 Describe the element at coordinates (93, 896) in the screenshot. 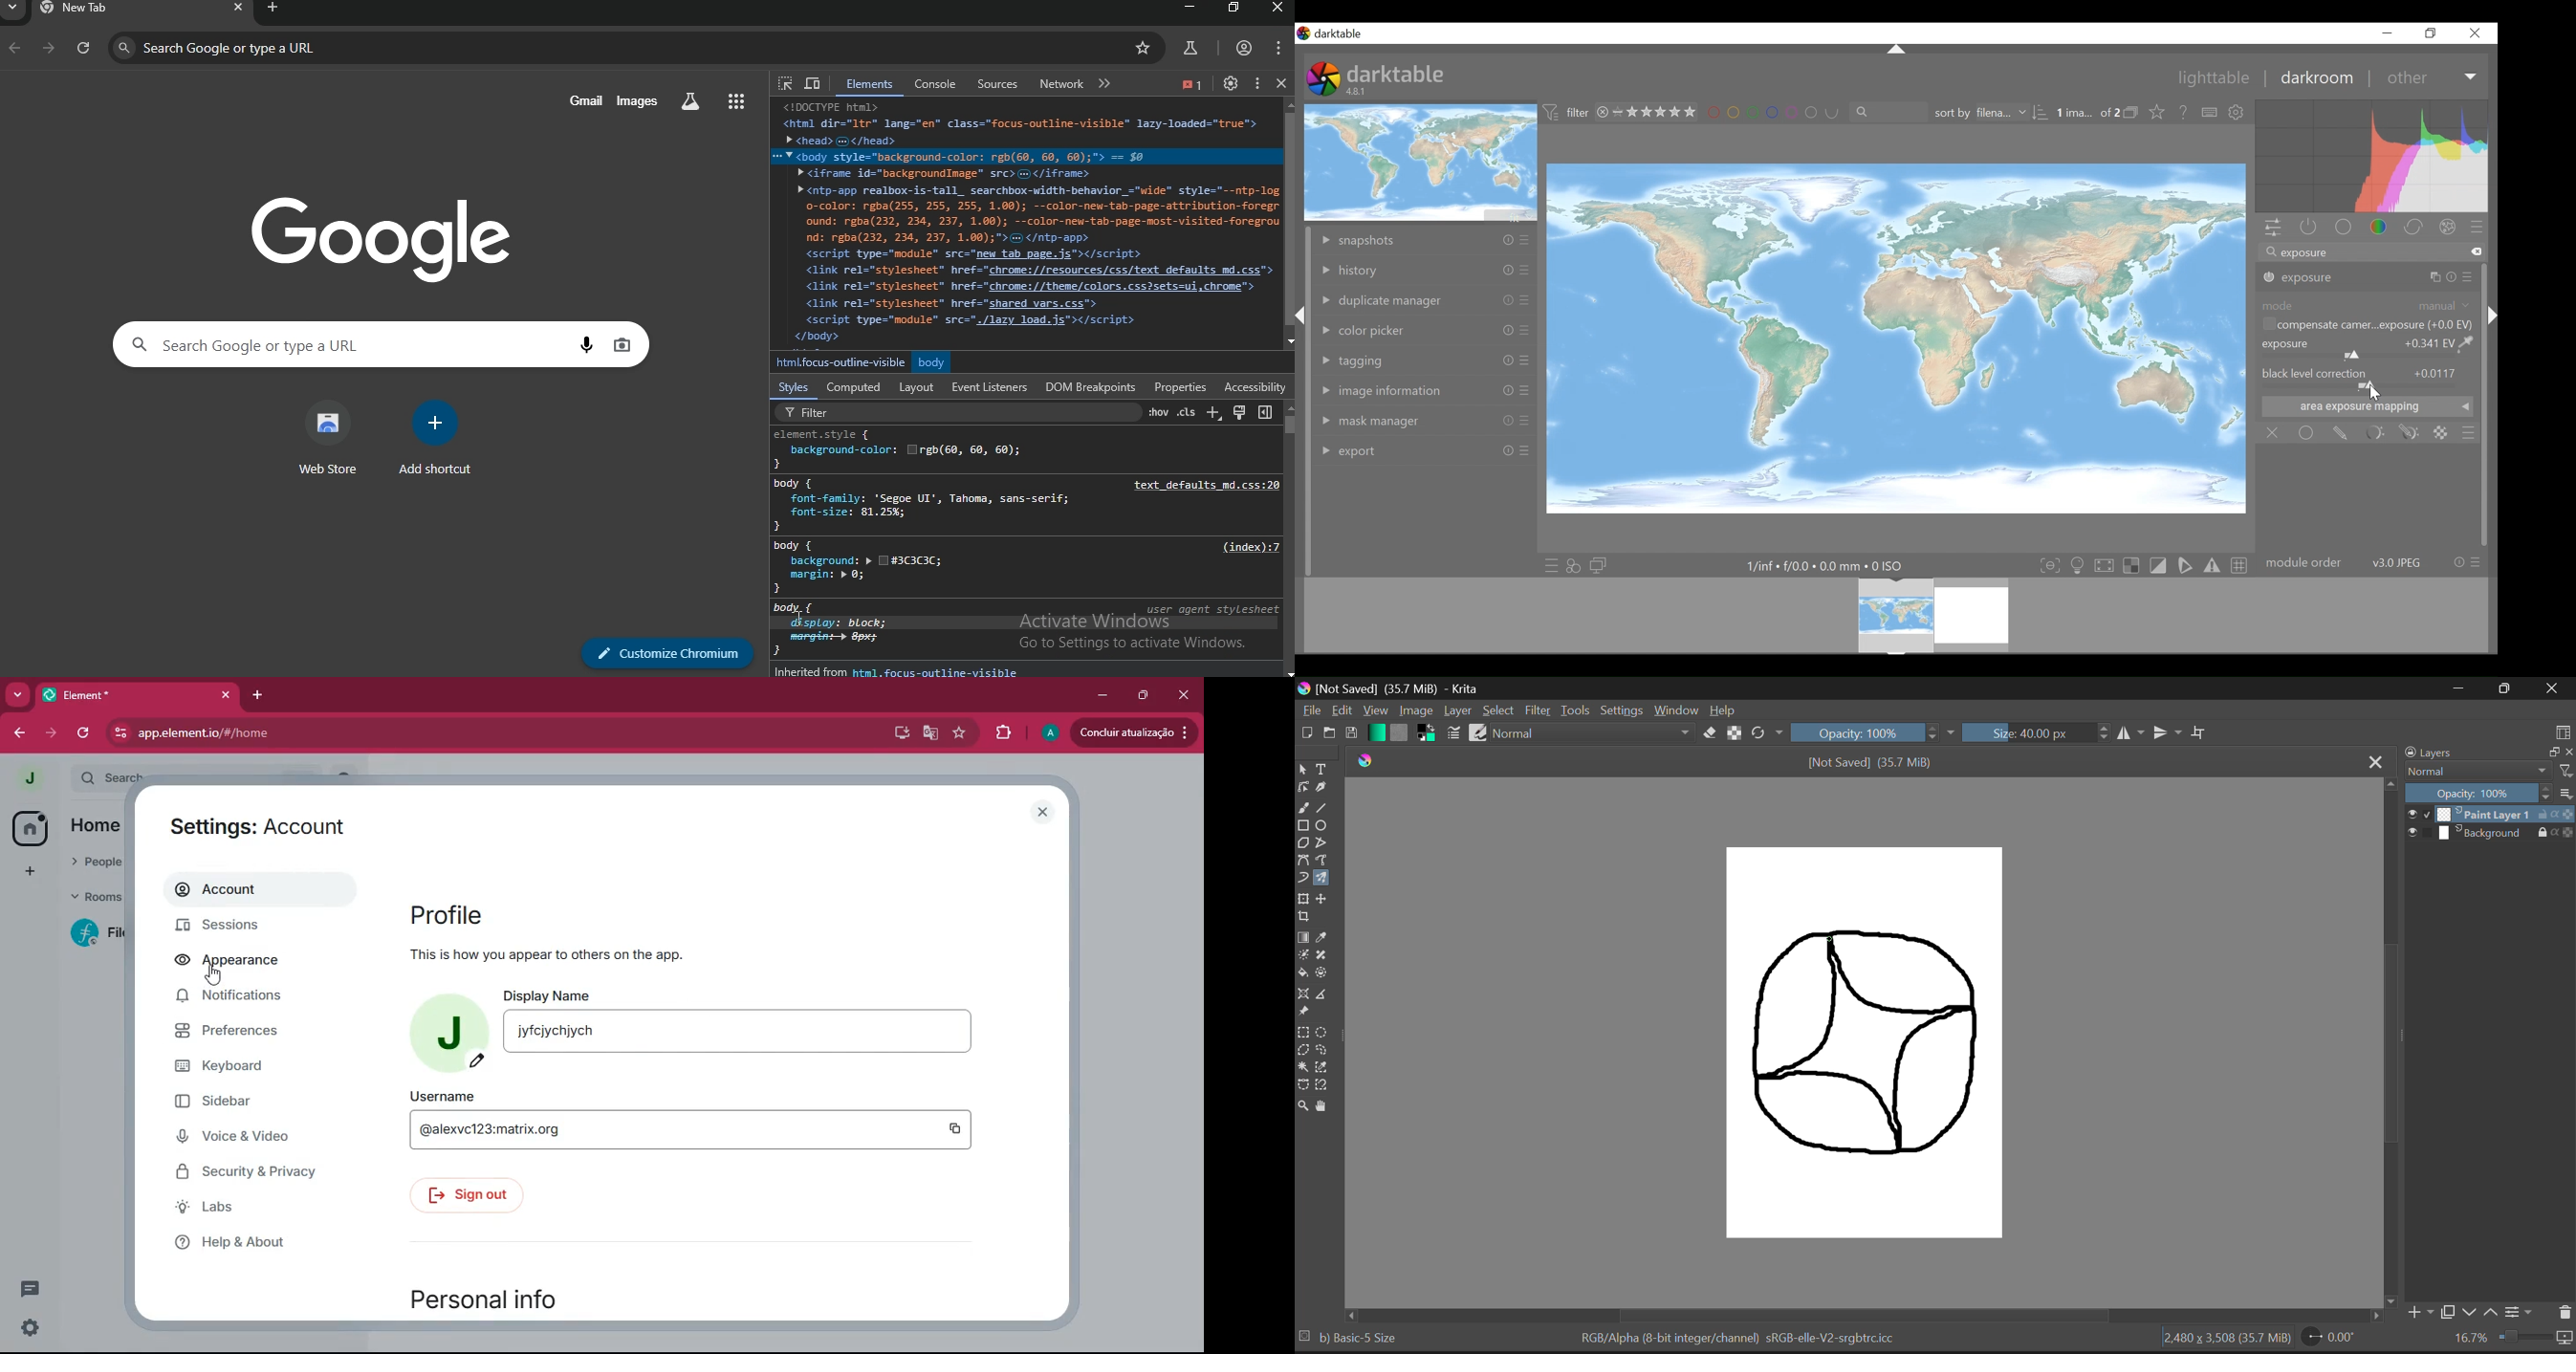

I see `rooms` at that location.